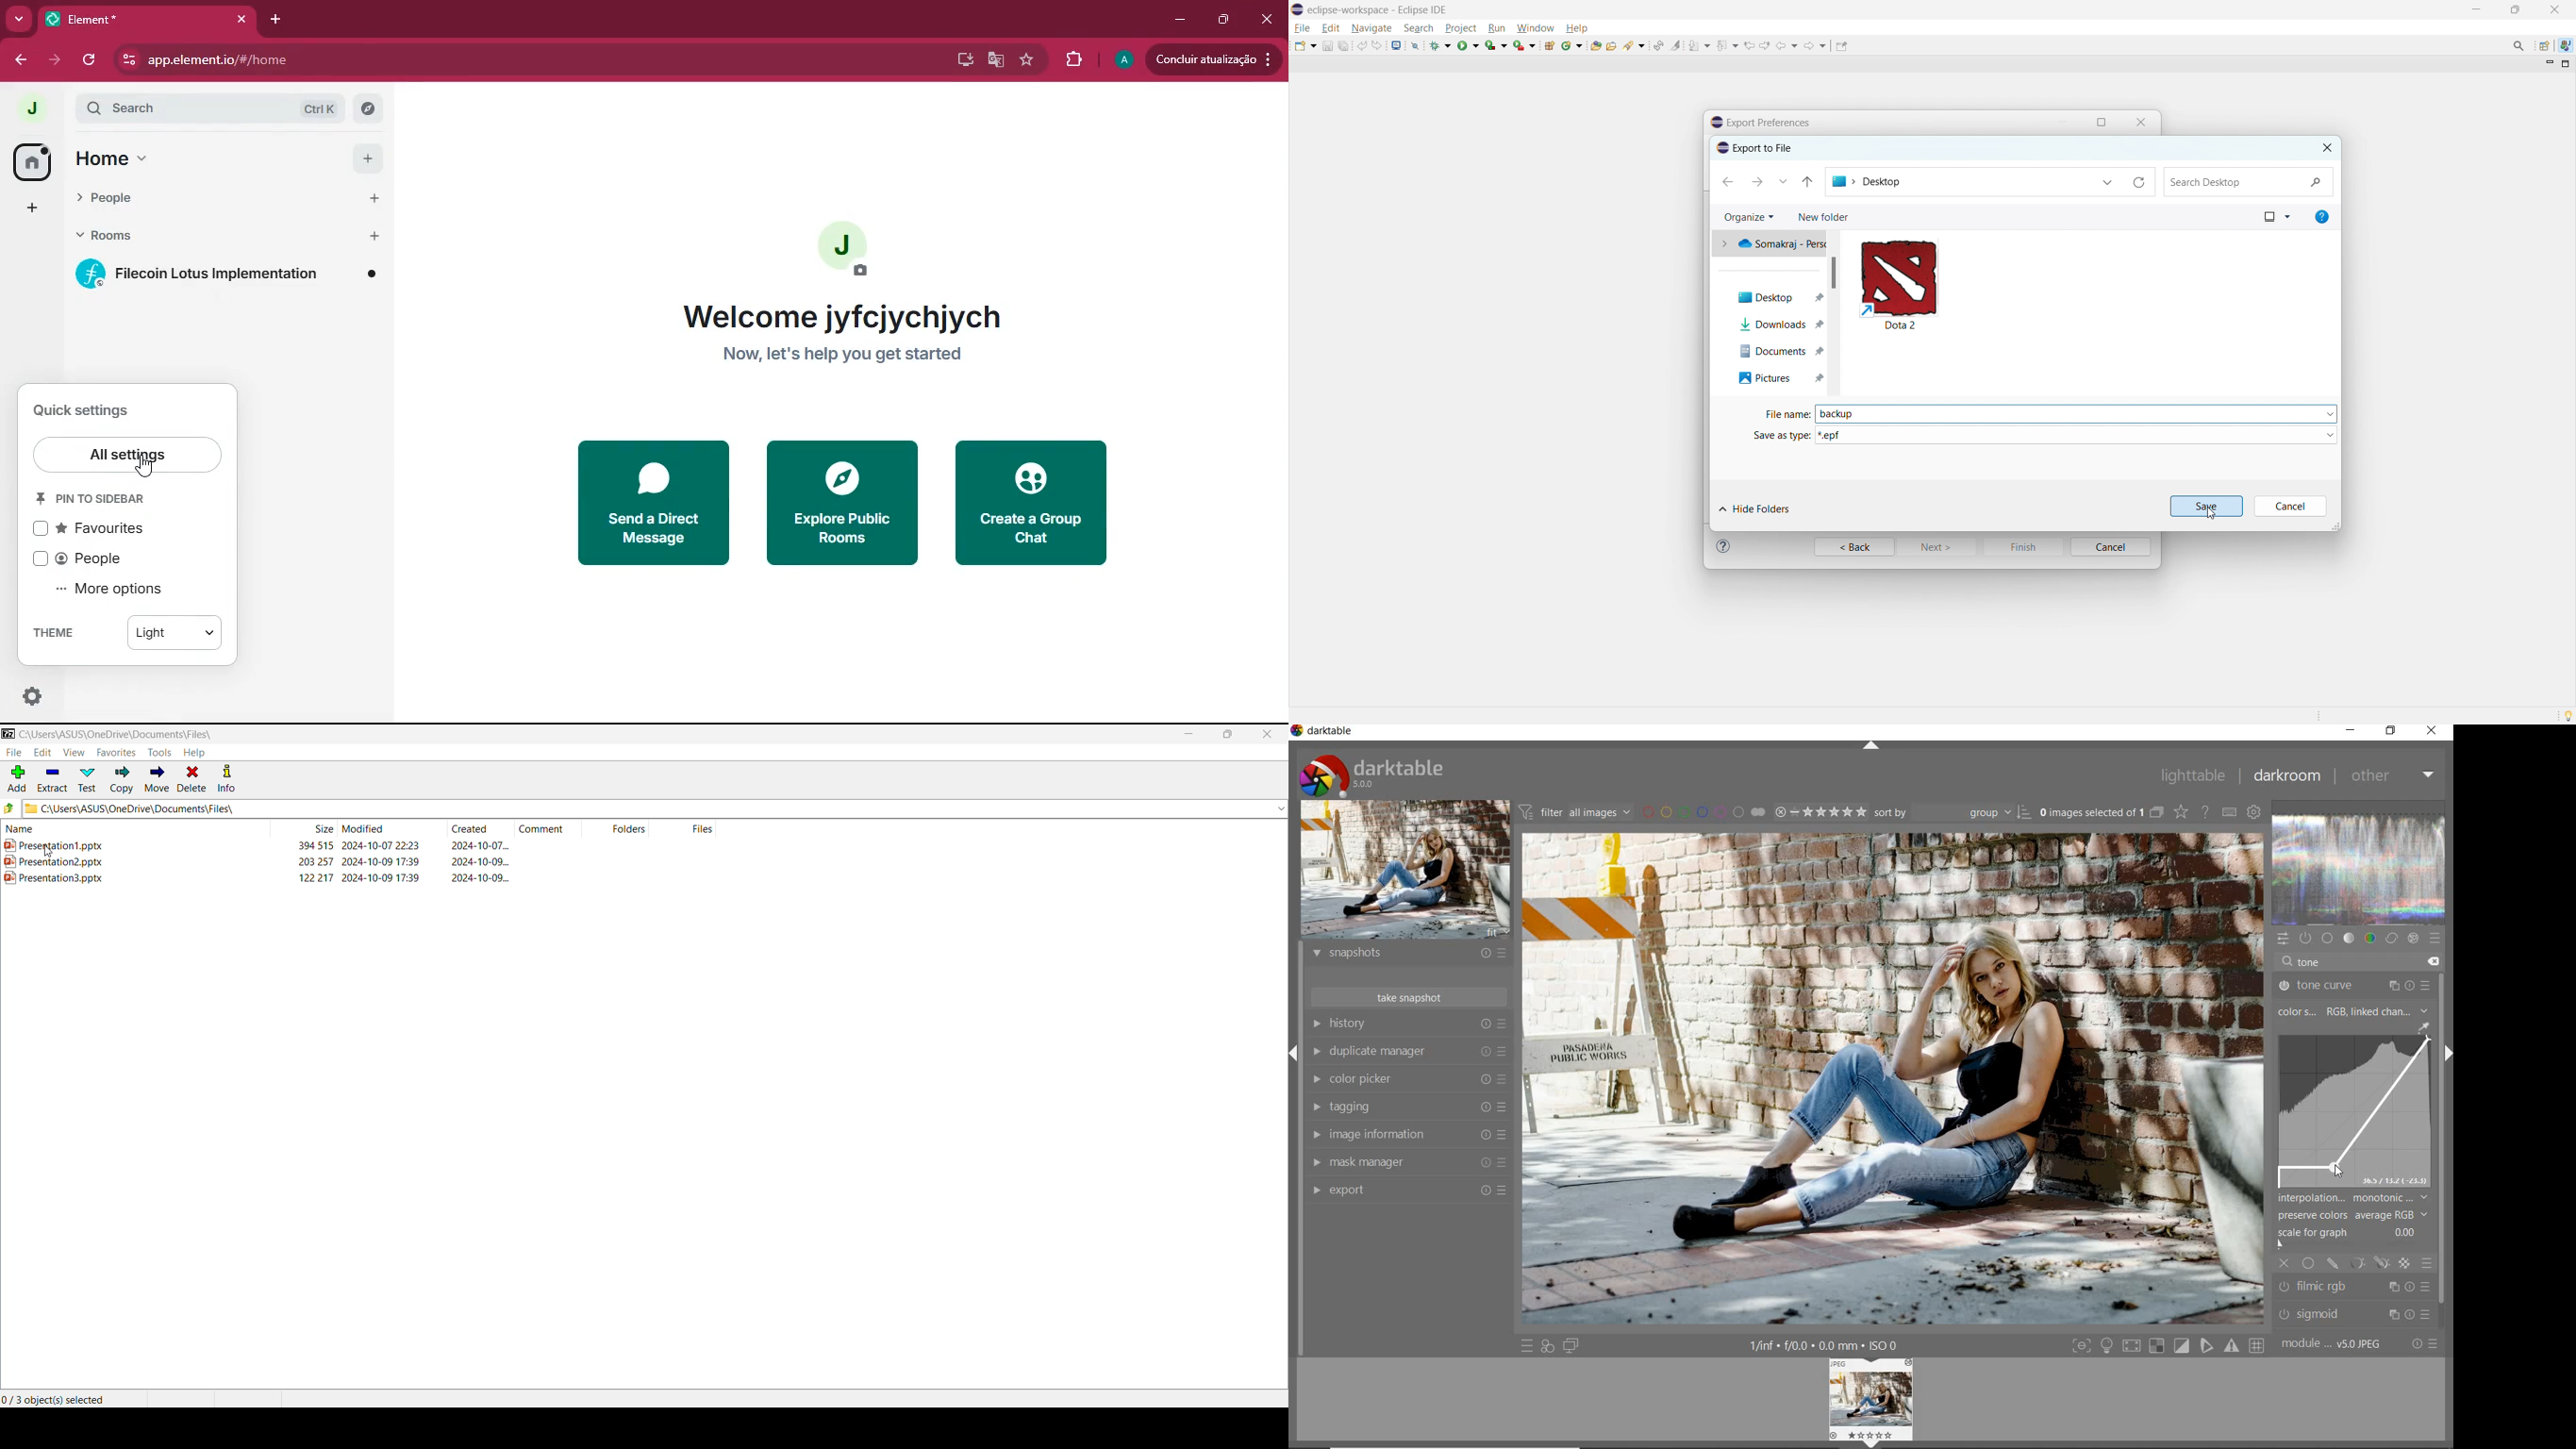 The image size is (2576, 1456). I want to click on extension, so click(1076, 59).